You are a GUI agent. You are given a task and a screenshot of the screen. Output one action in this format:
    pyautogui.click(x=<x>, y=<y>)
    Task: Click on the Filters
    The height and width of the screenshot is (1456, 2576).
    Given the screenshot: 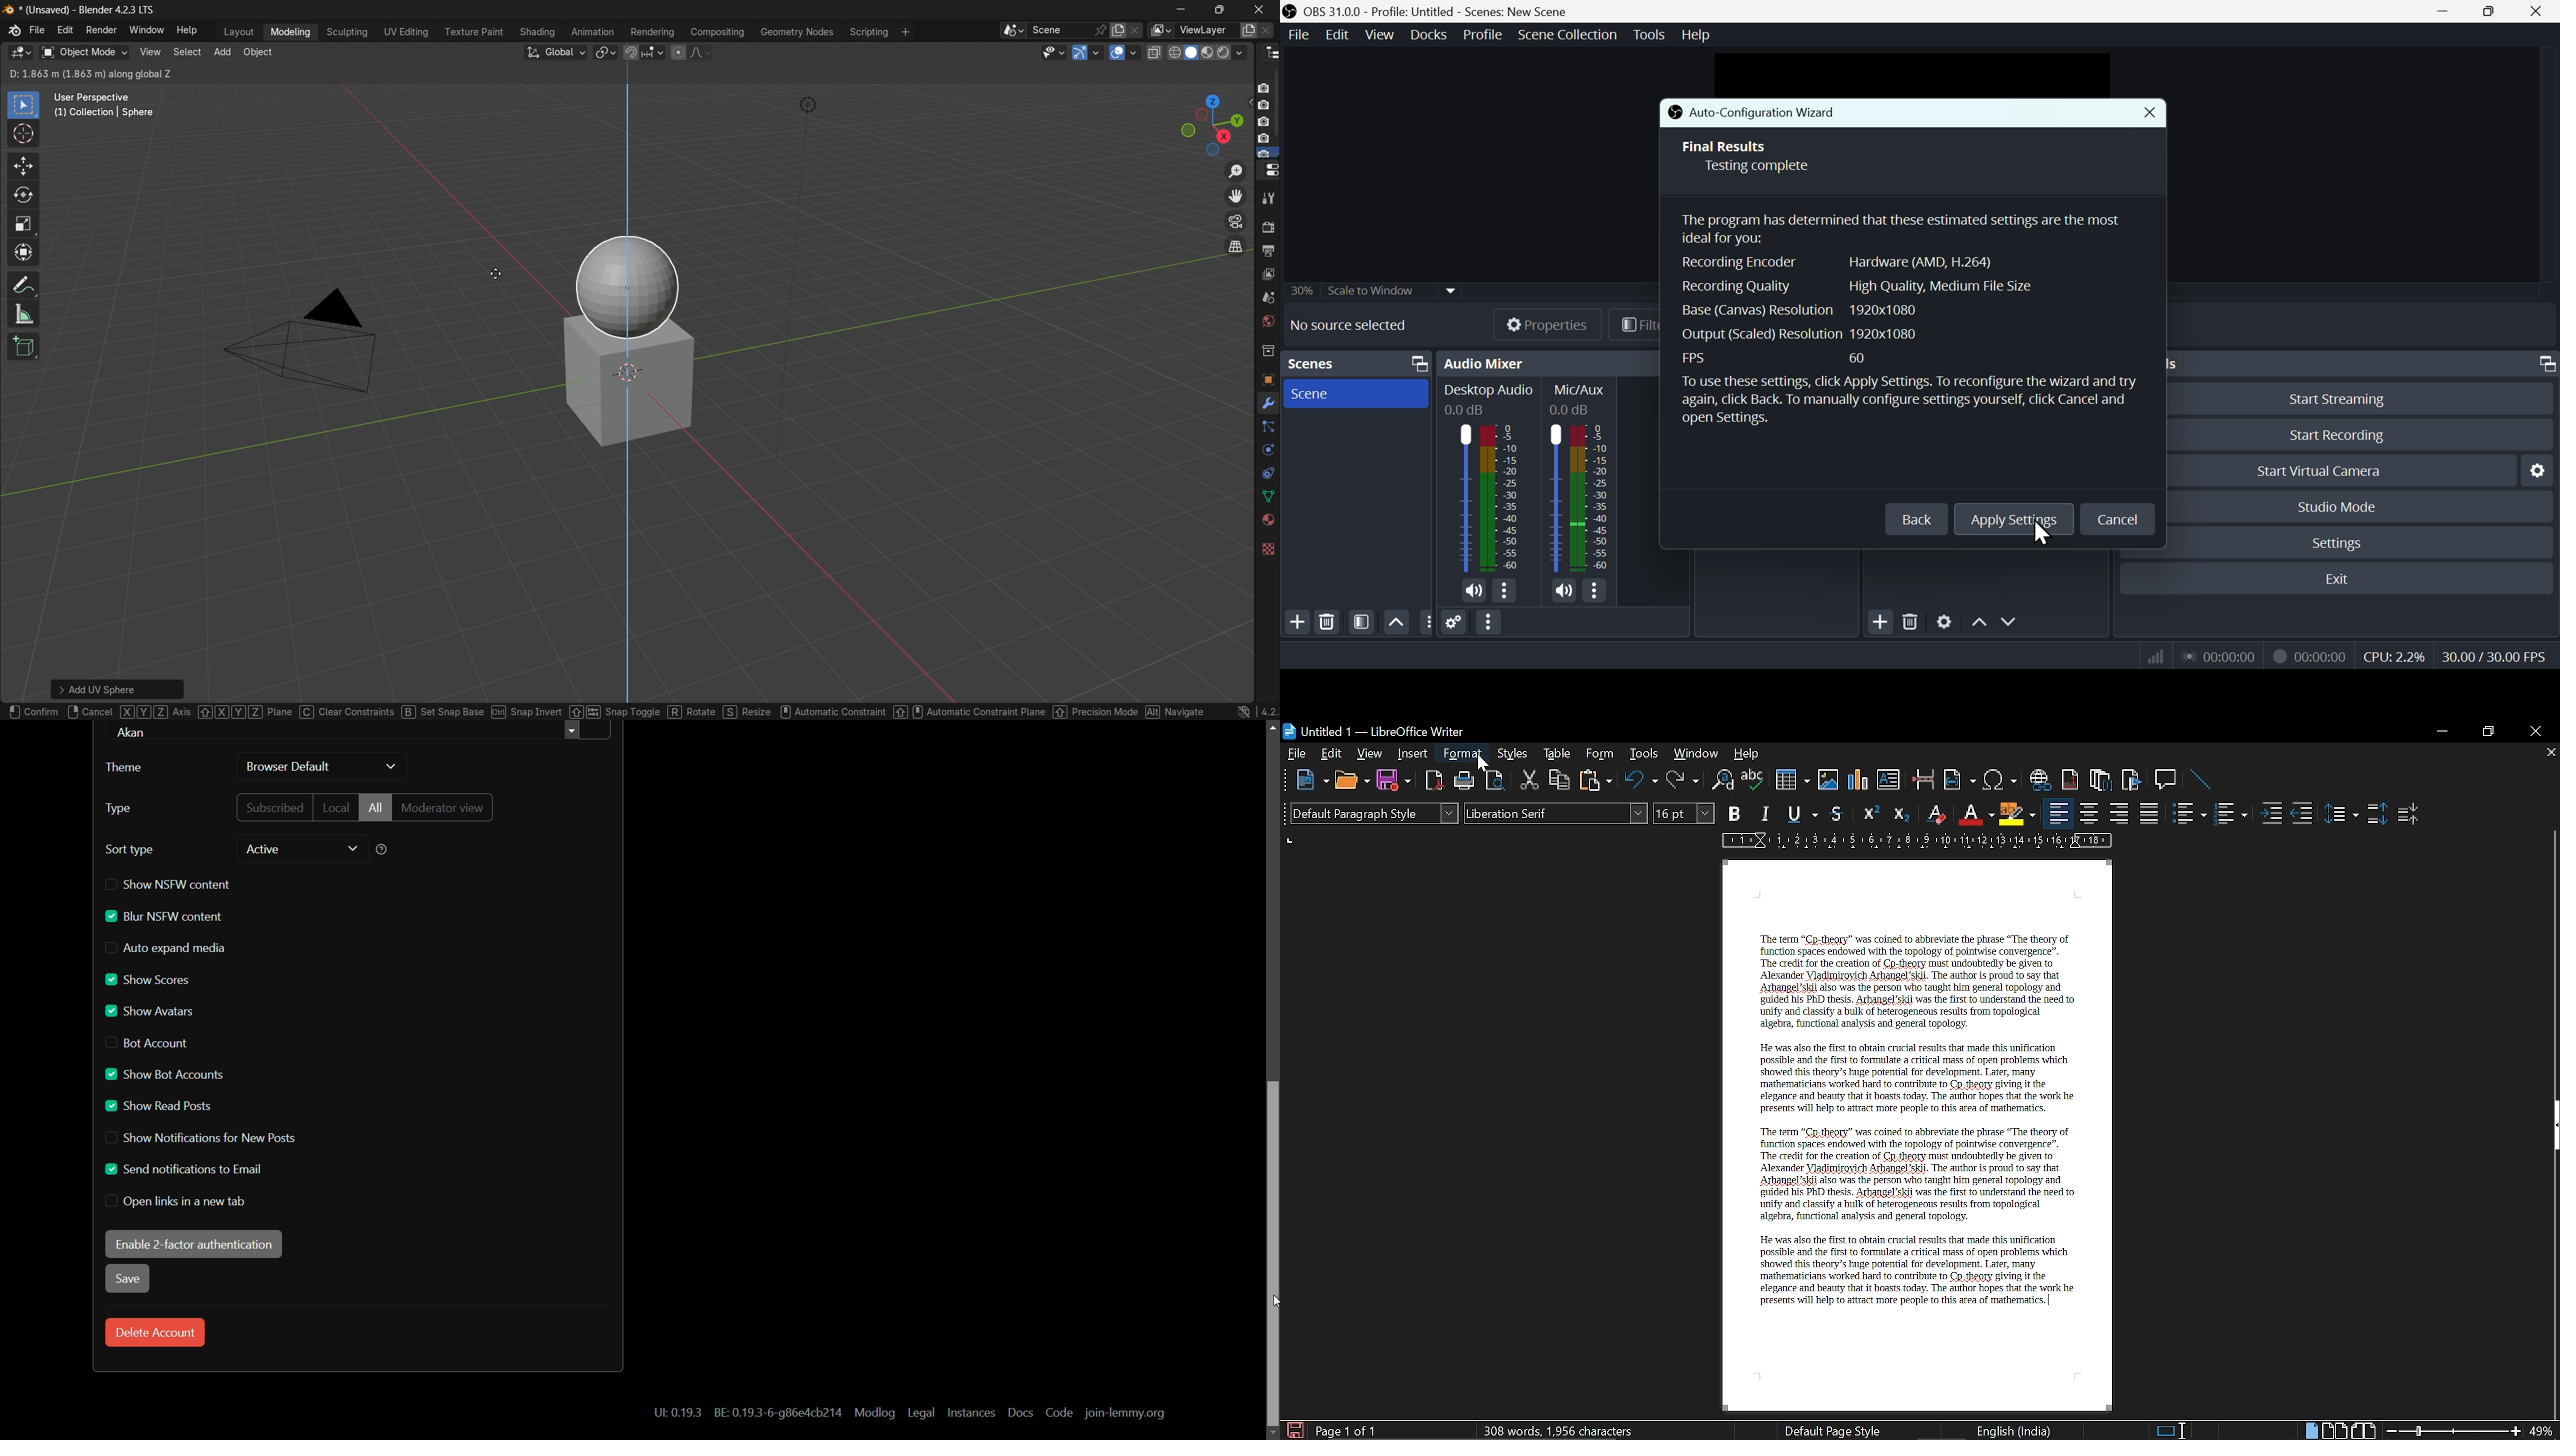 What is the action you would take?
    pyautogui.click(x=1635, y=324)
    